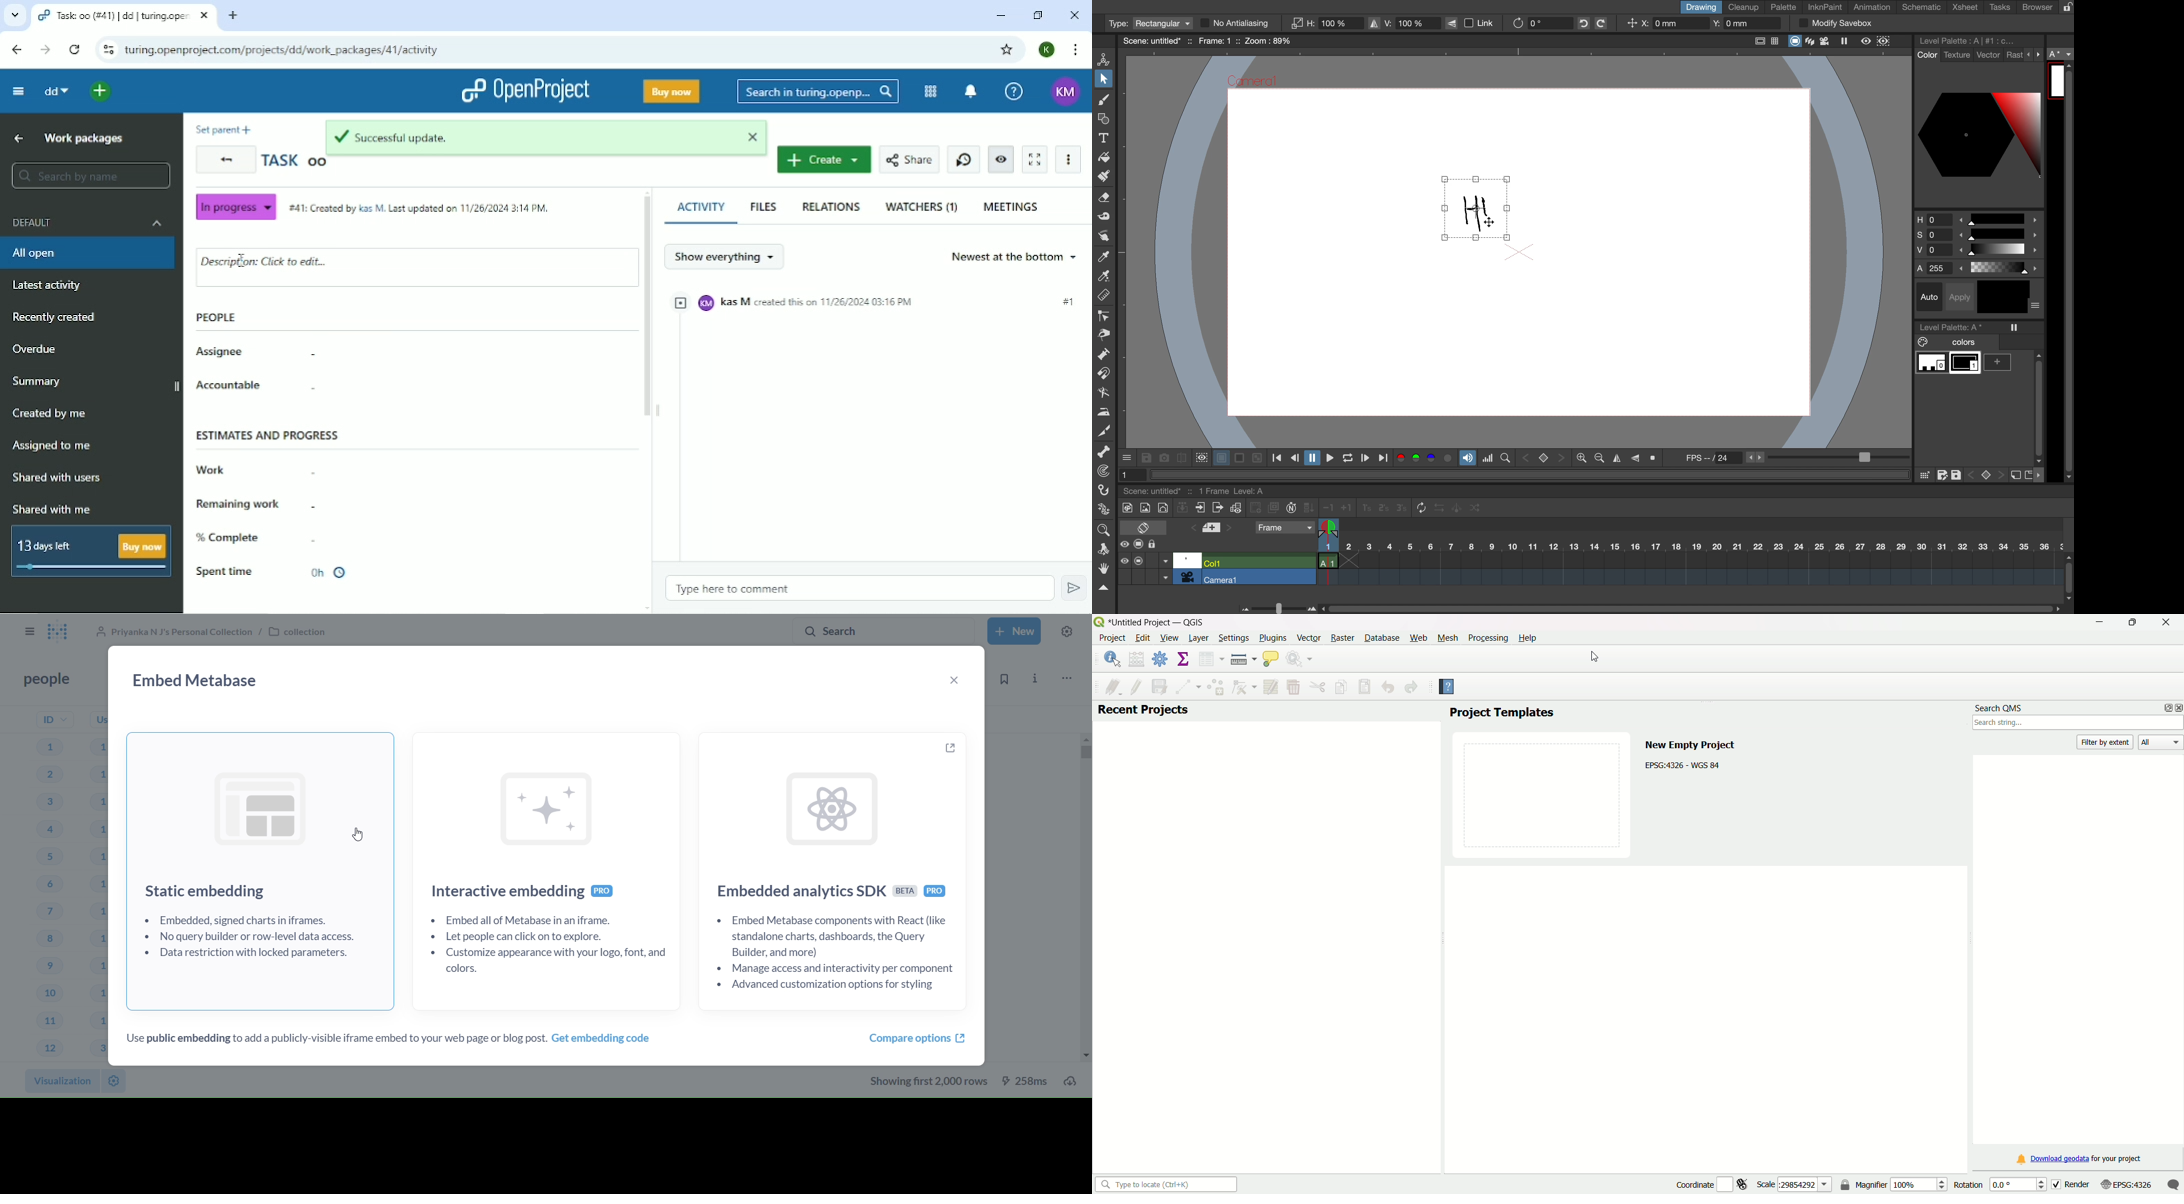 The image size is (2184, 1204). Describe the element at coordinates (216, 316) in the screenshot. I see `People` at that location.